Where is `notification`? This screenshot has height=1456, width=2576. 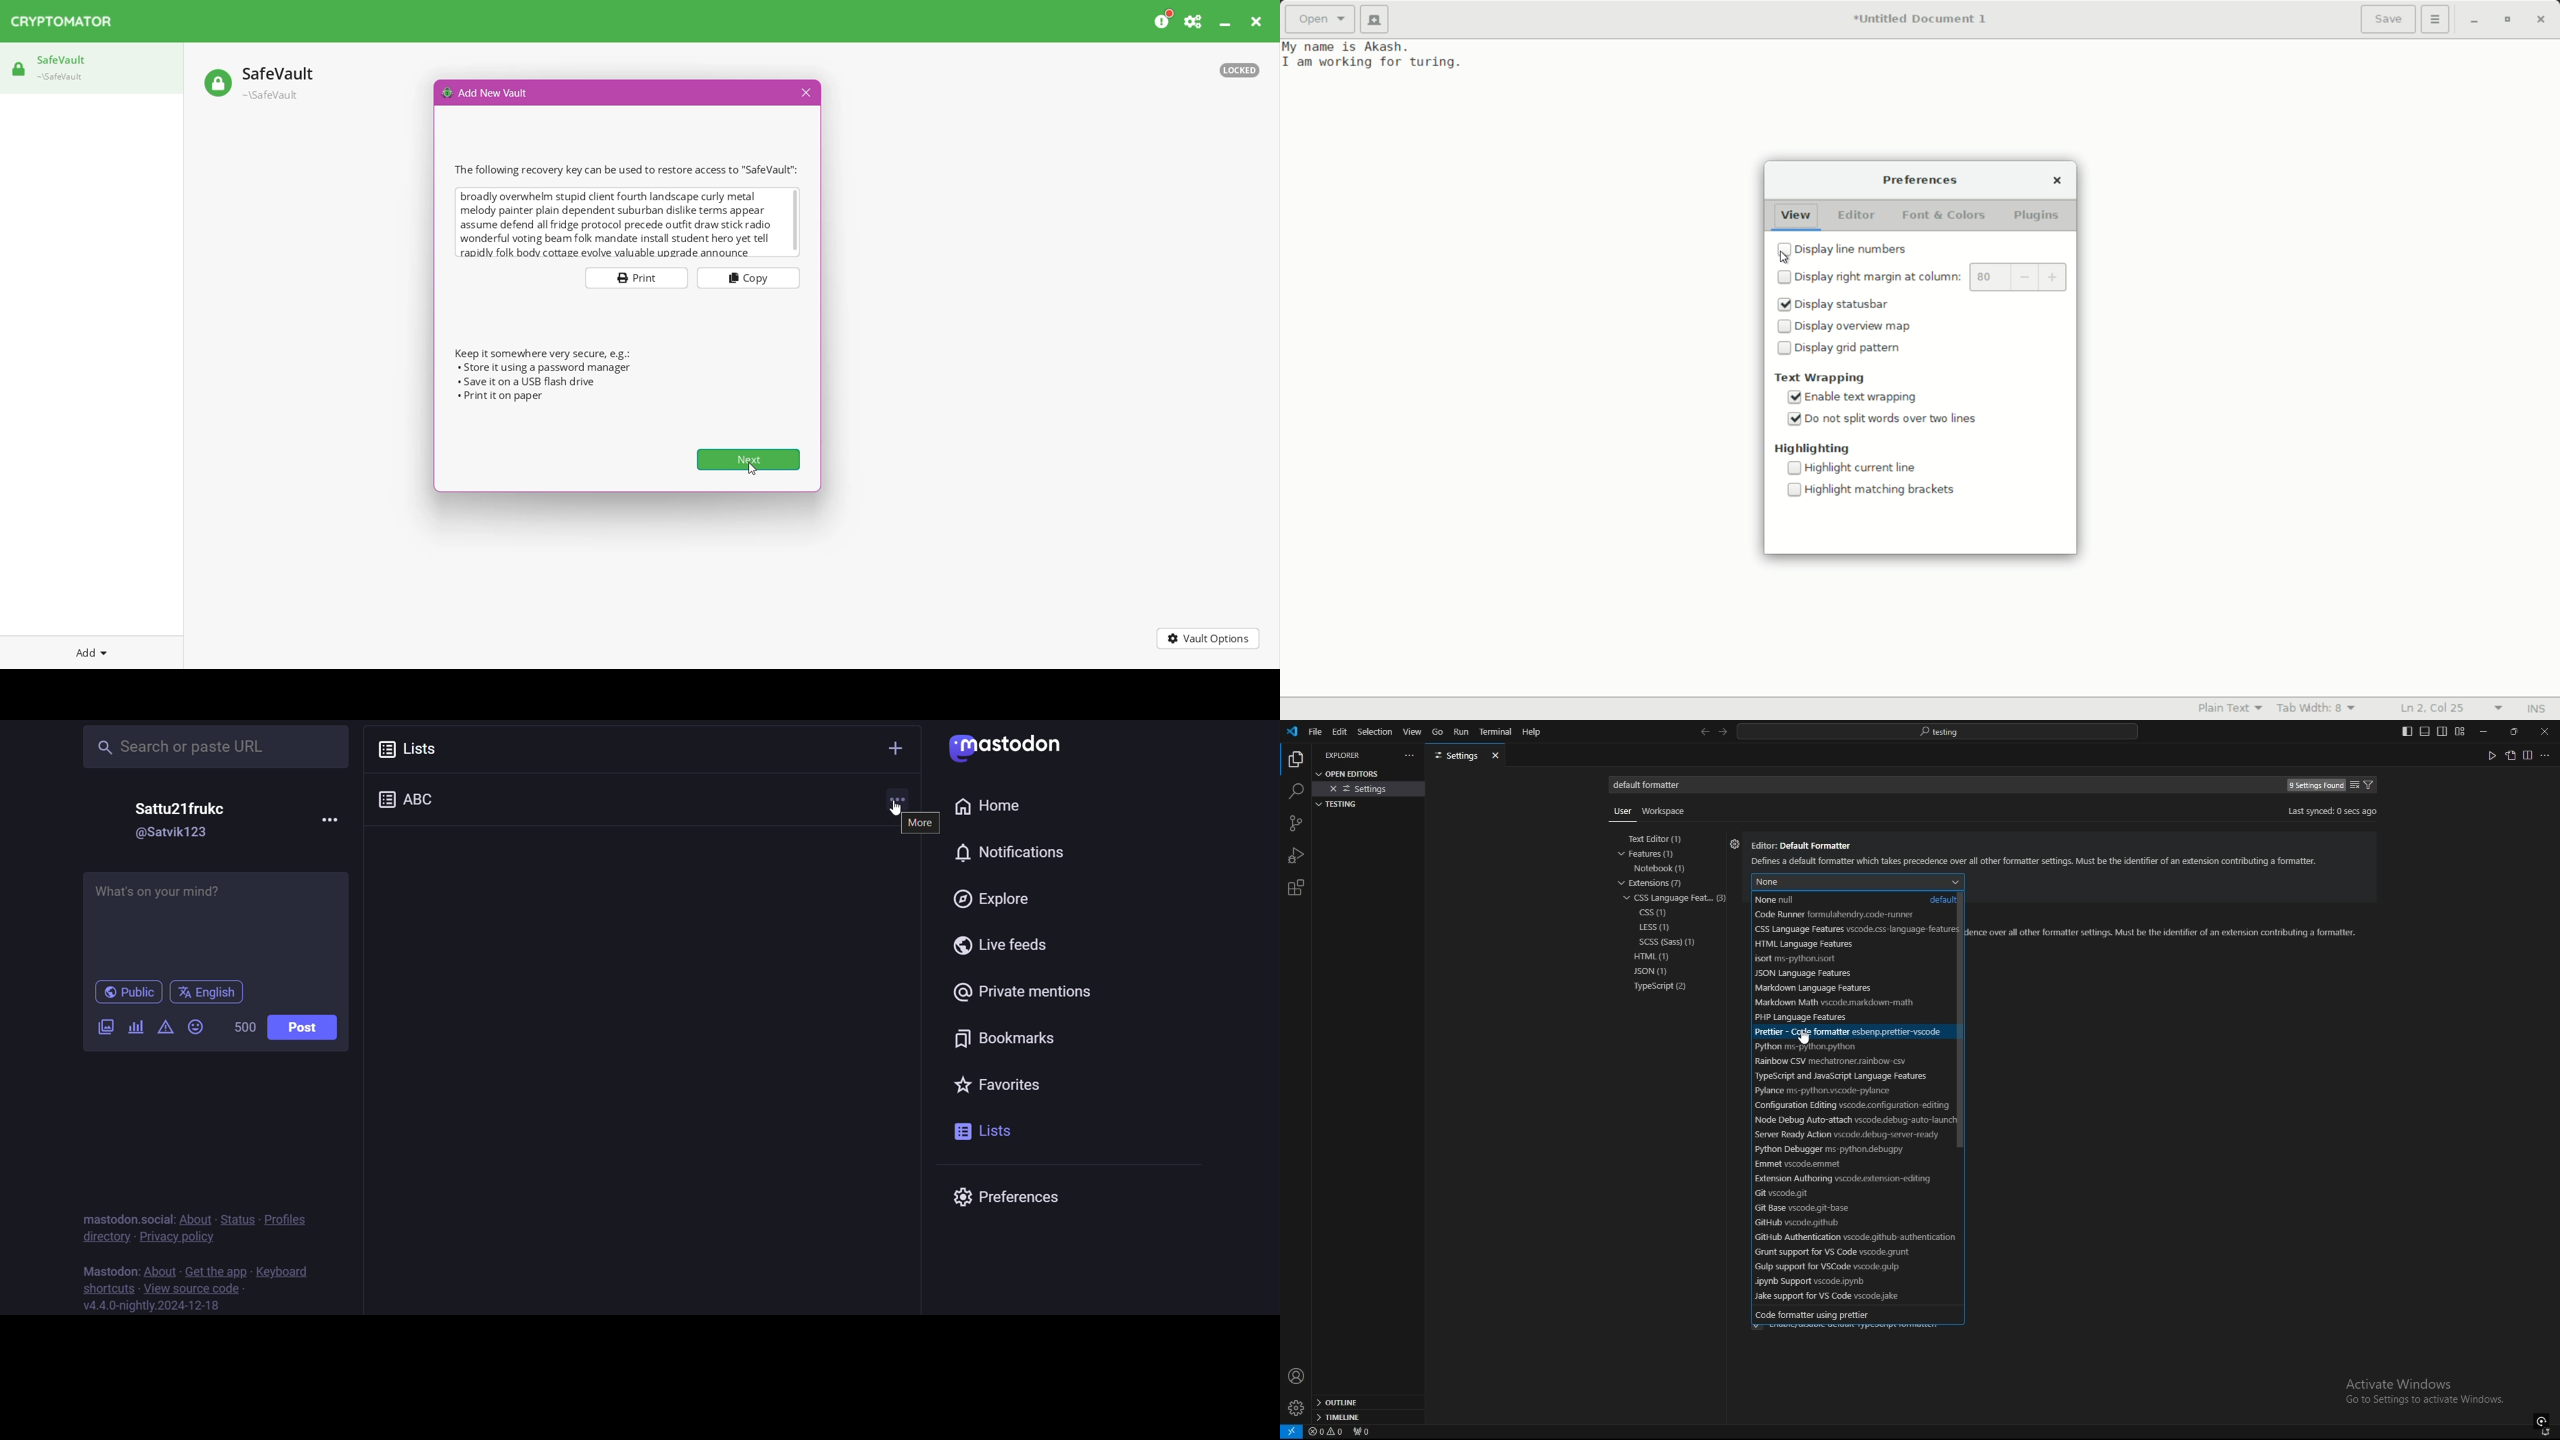 notification is located at coordinates (948, 853).